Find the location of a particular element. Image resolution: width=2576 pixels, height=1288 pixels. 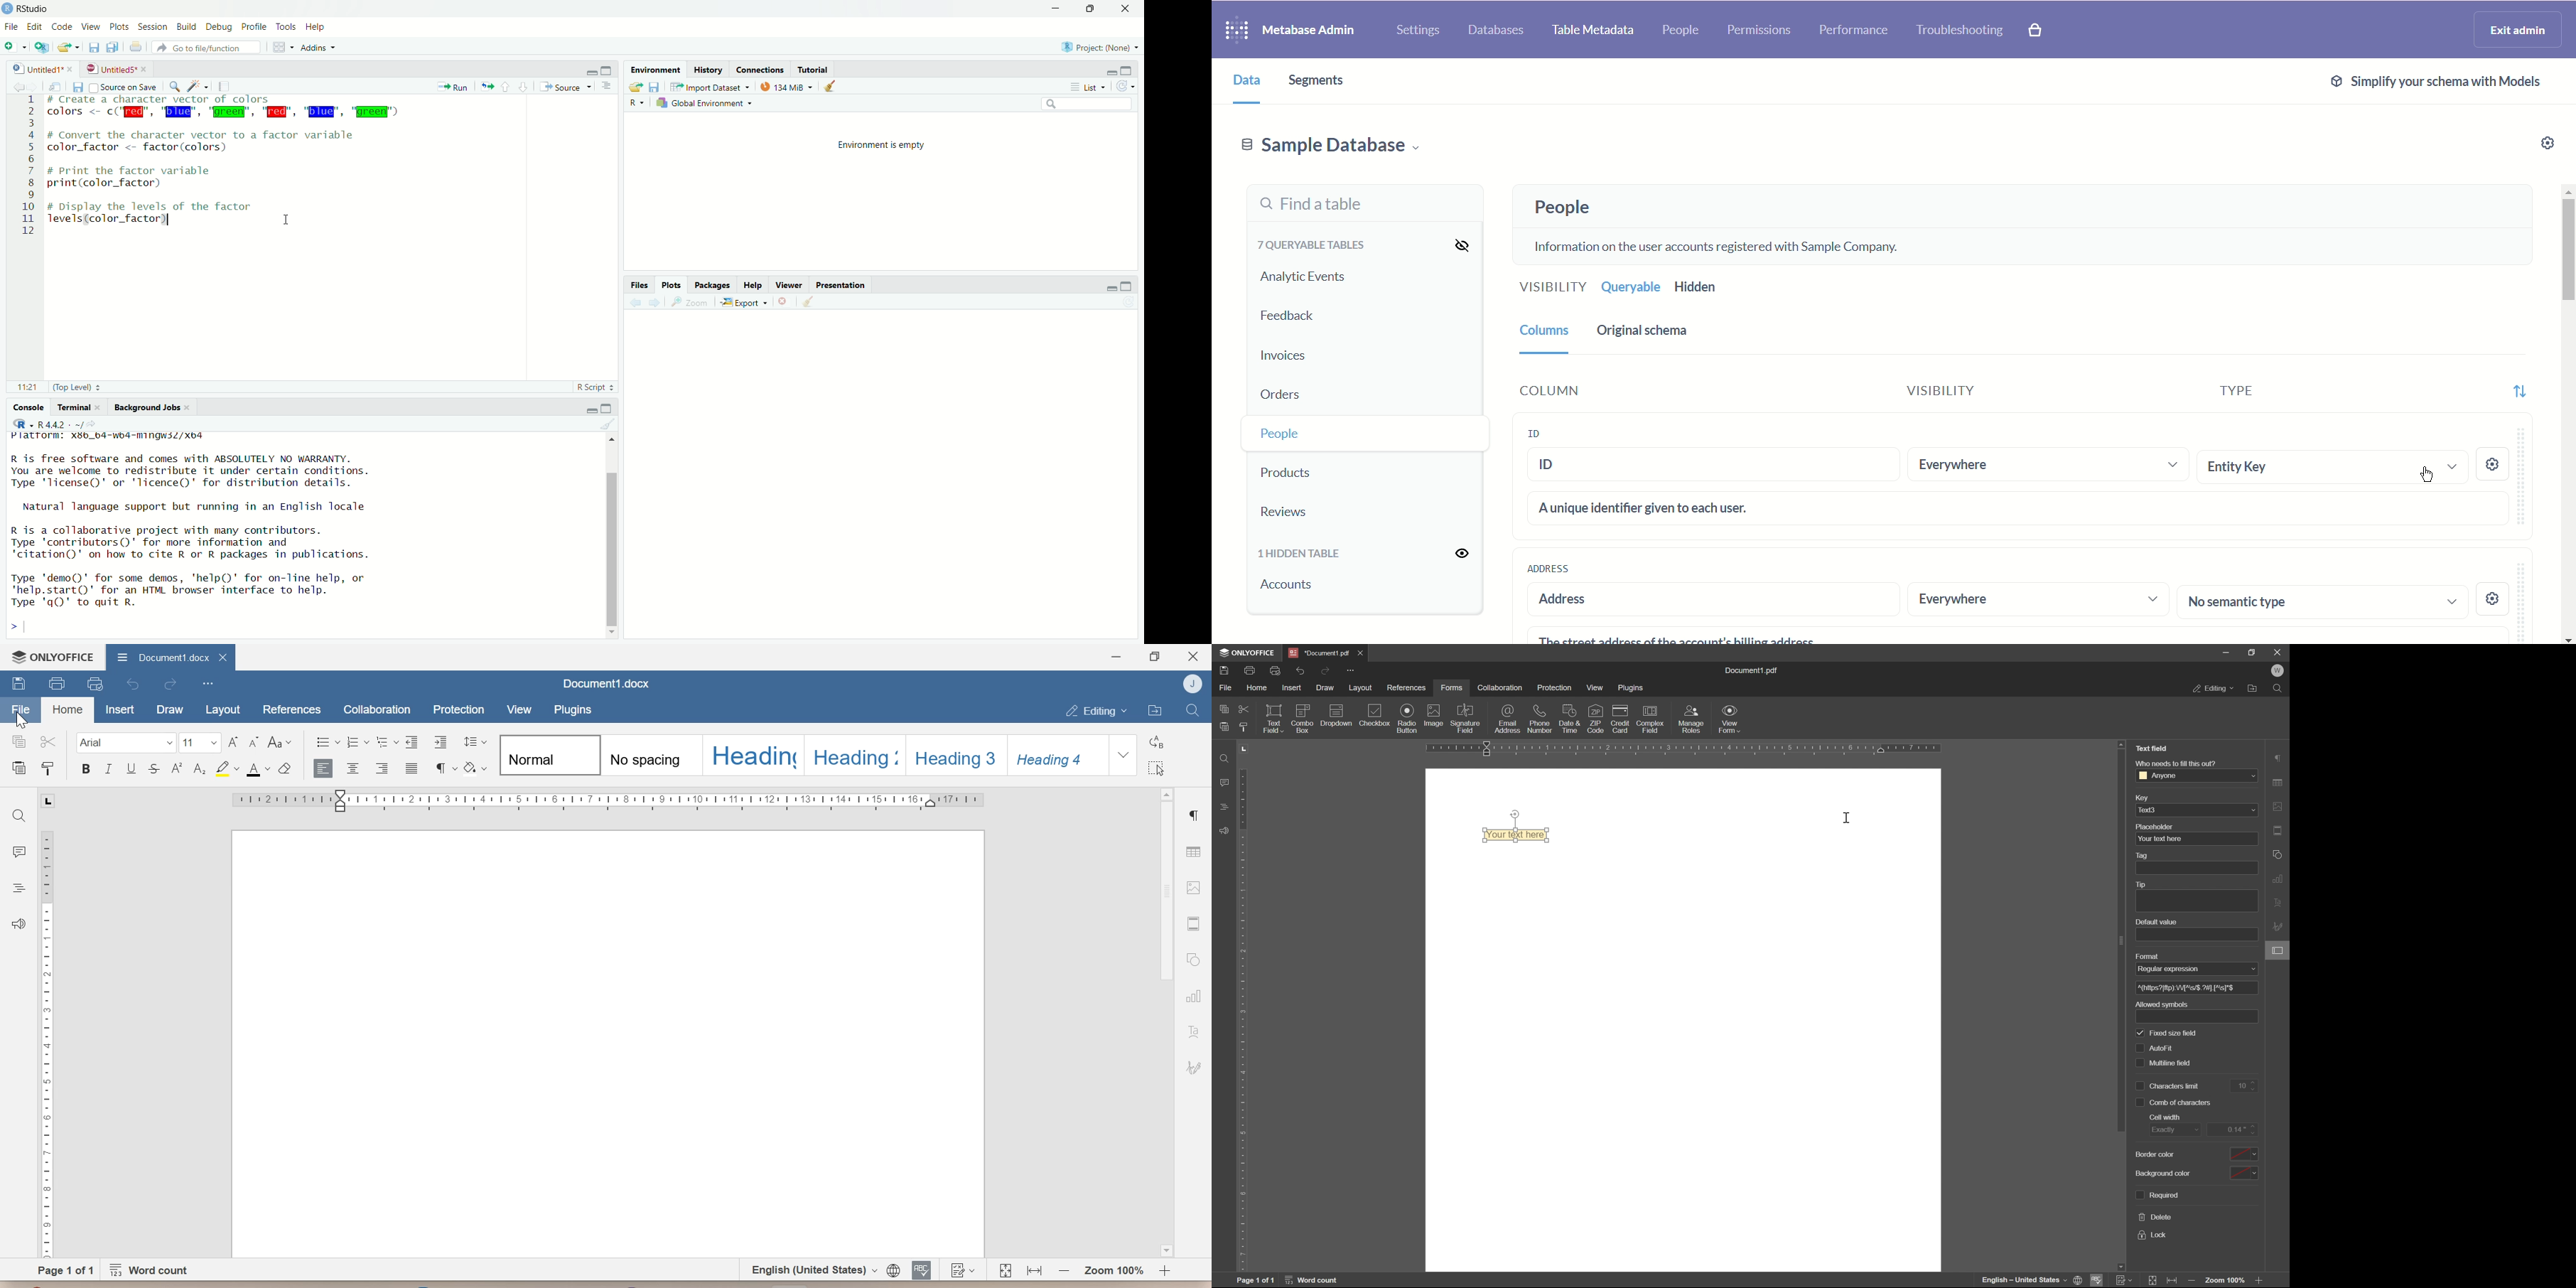

help is located at coordinates (318, 27).